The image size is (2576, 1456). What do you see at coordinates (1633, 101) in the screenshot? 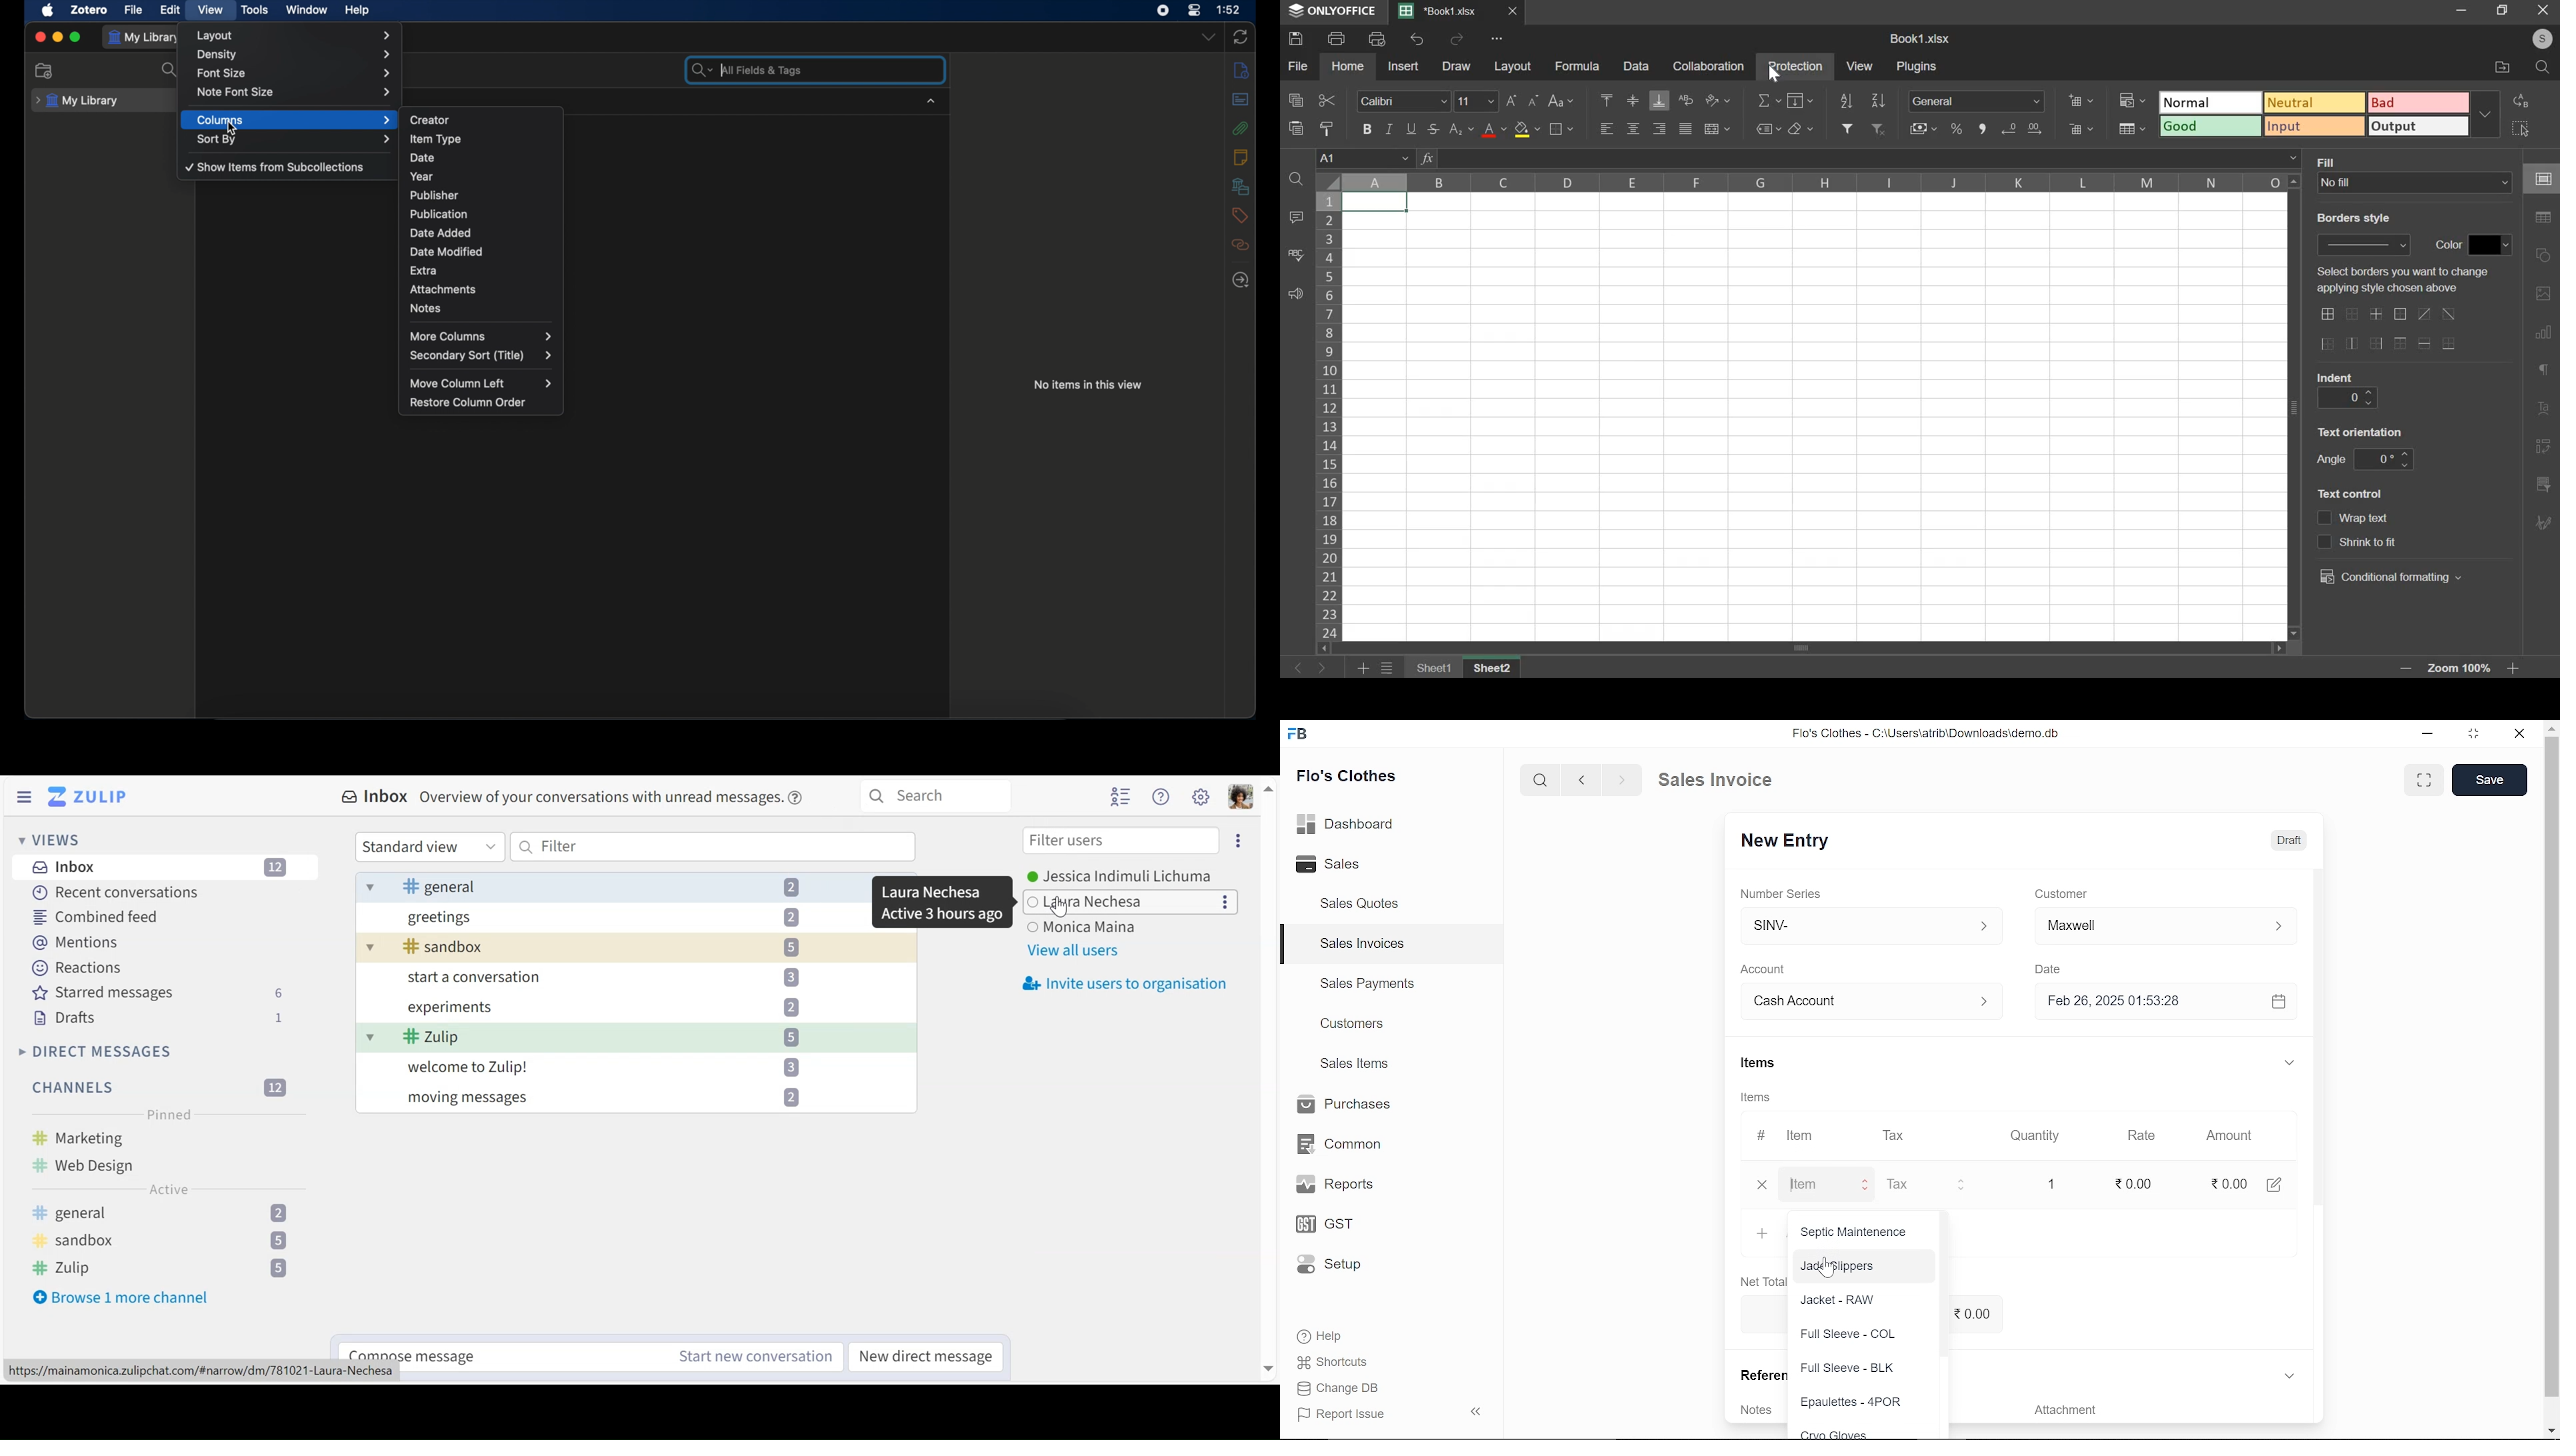
I see `vertical alignment` at bounding box center [1633, 101].